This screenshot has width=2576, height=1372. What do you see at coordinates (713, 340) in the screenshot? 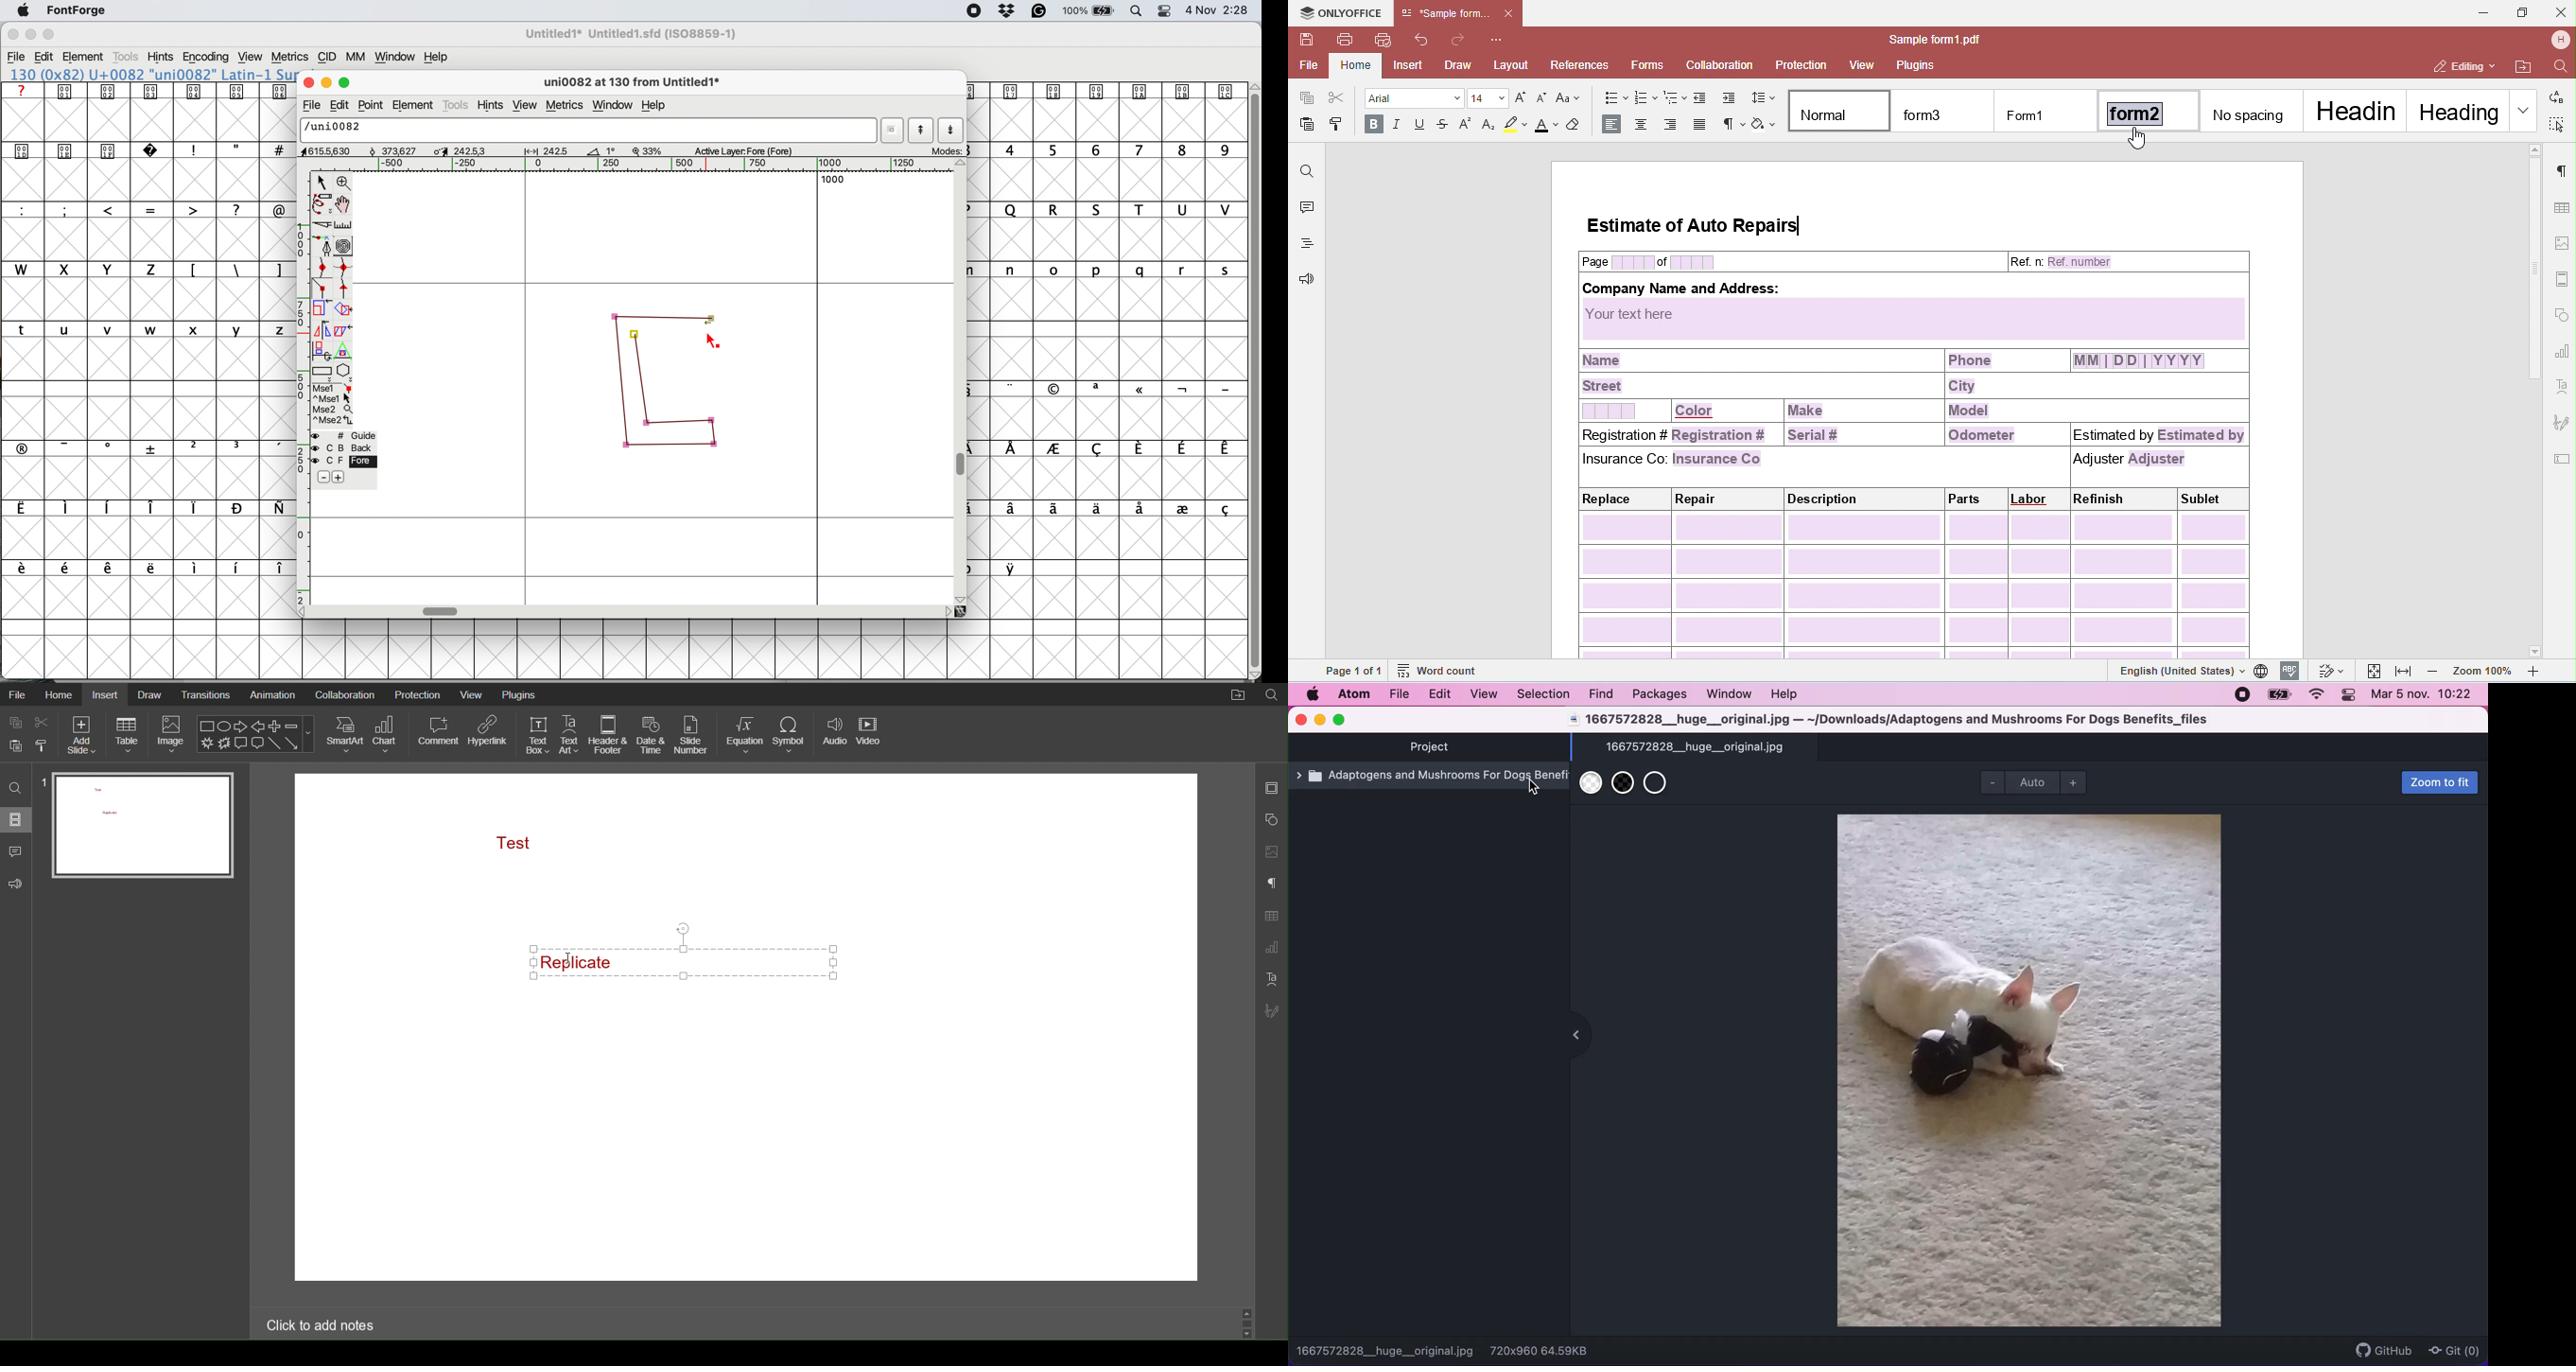
I see `cursor` at bounding box center [713, 340].